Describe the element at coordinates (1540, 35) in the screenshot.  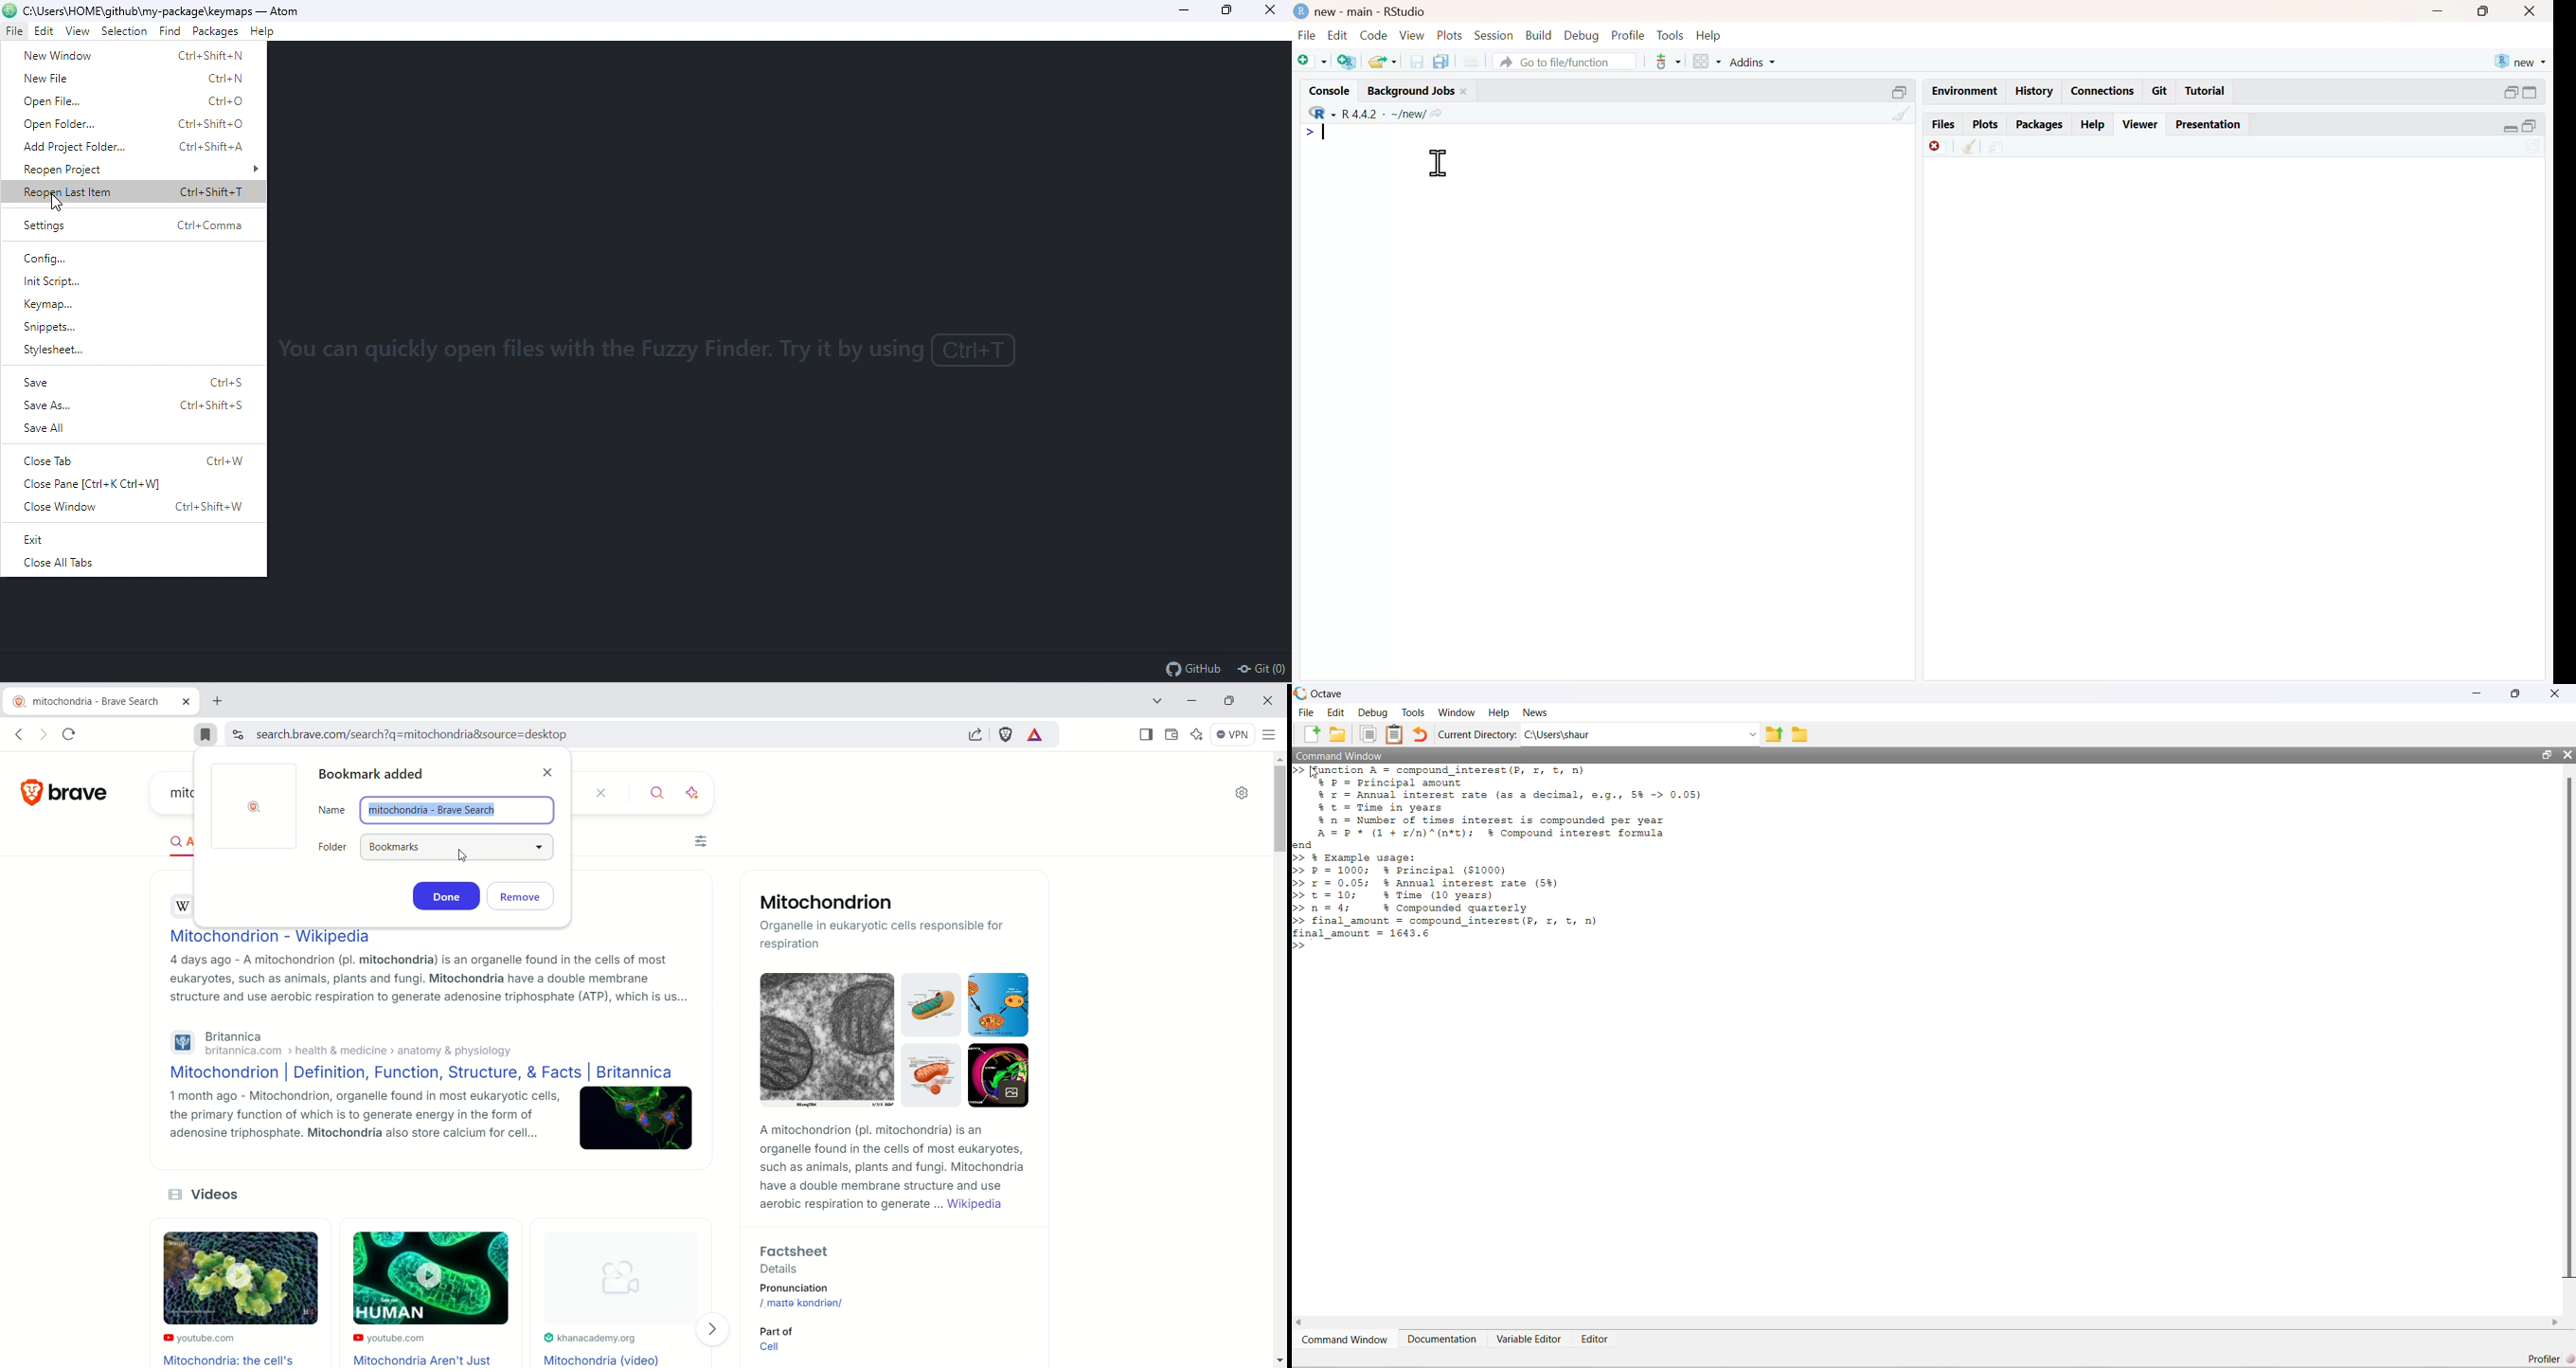
I see `build` at that location.